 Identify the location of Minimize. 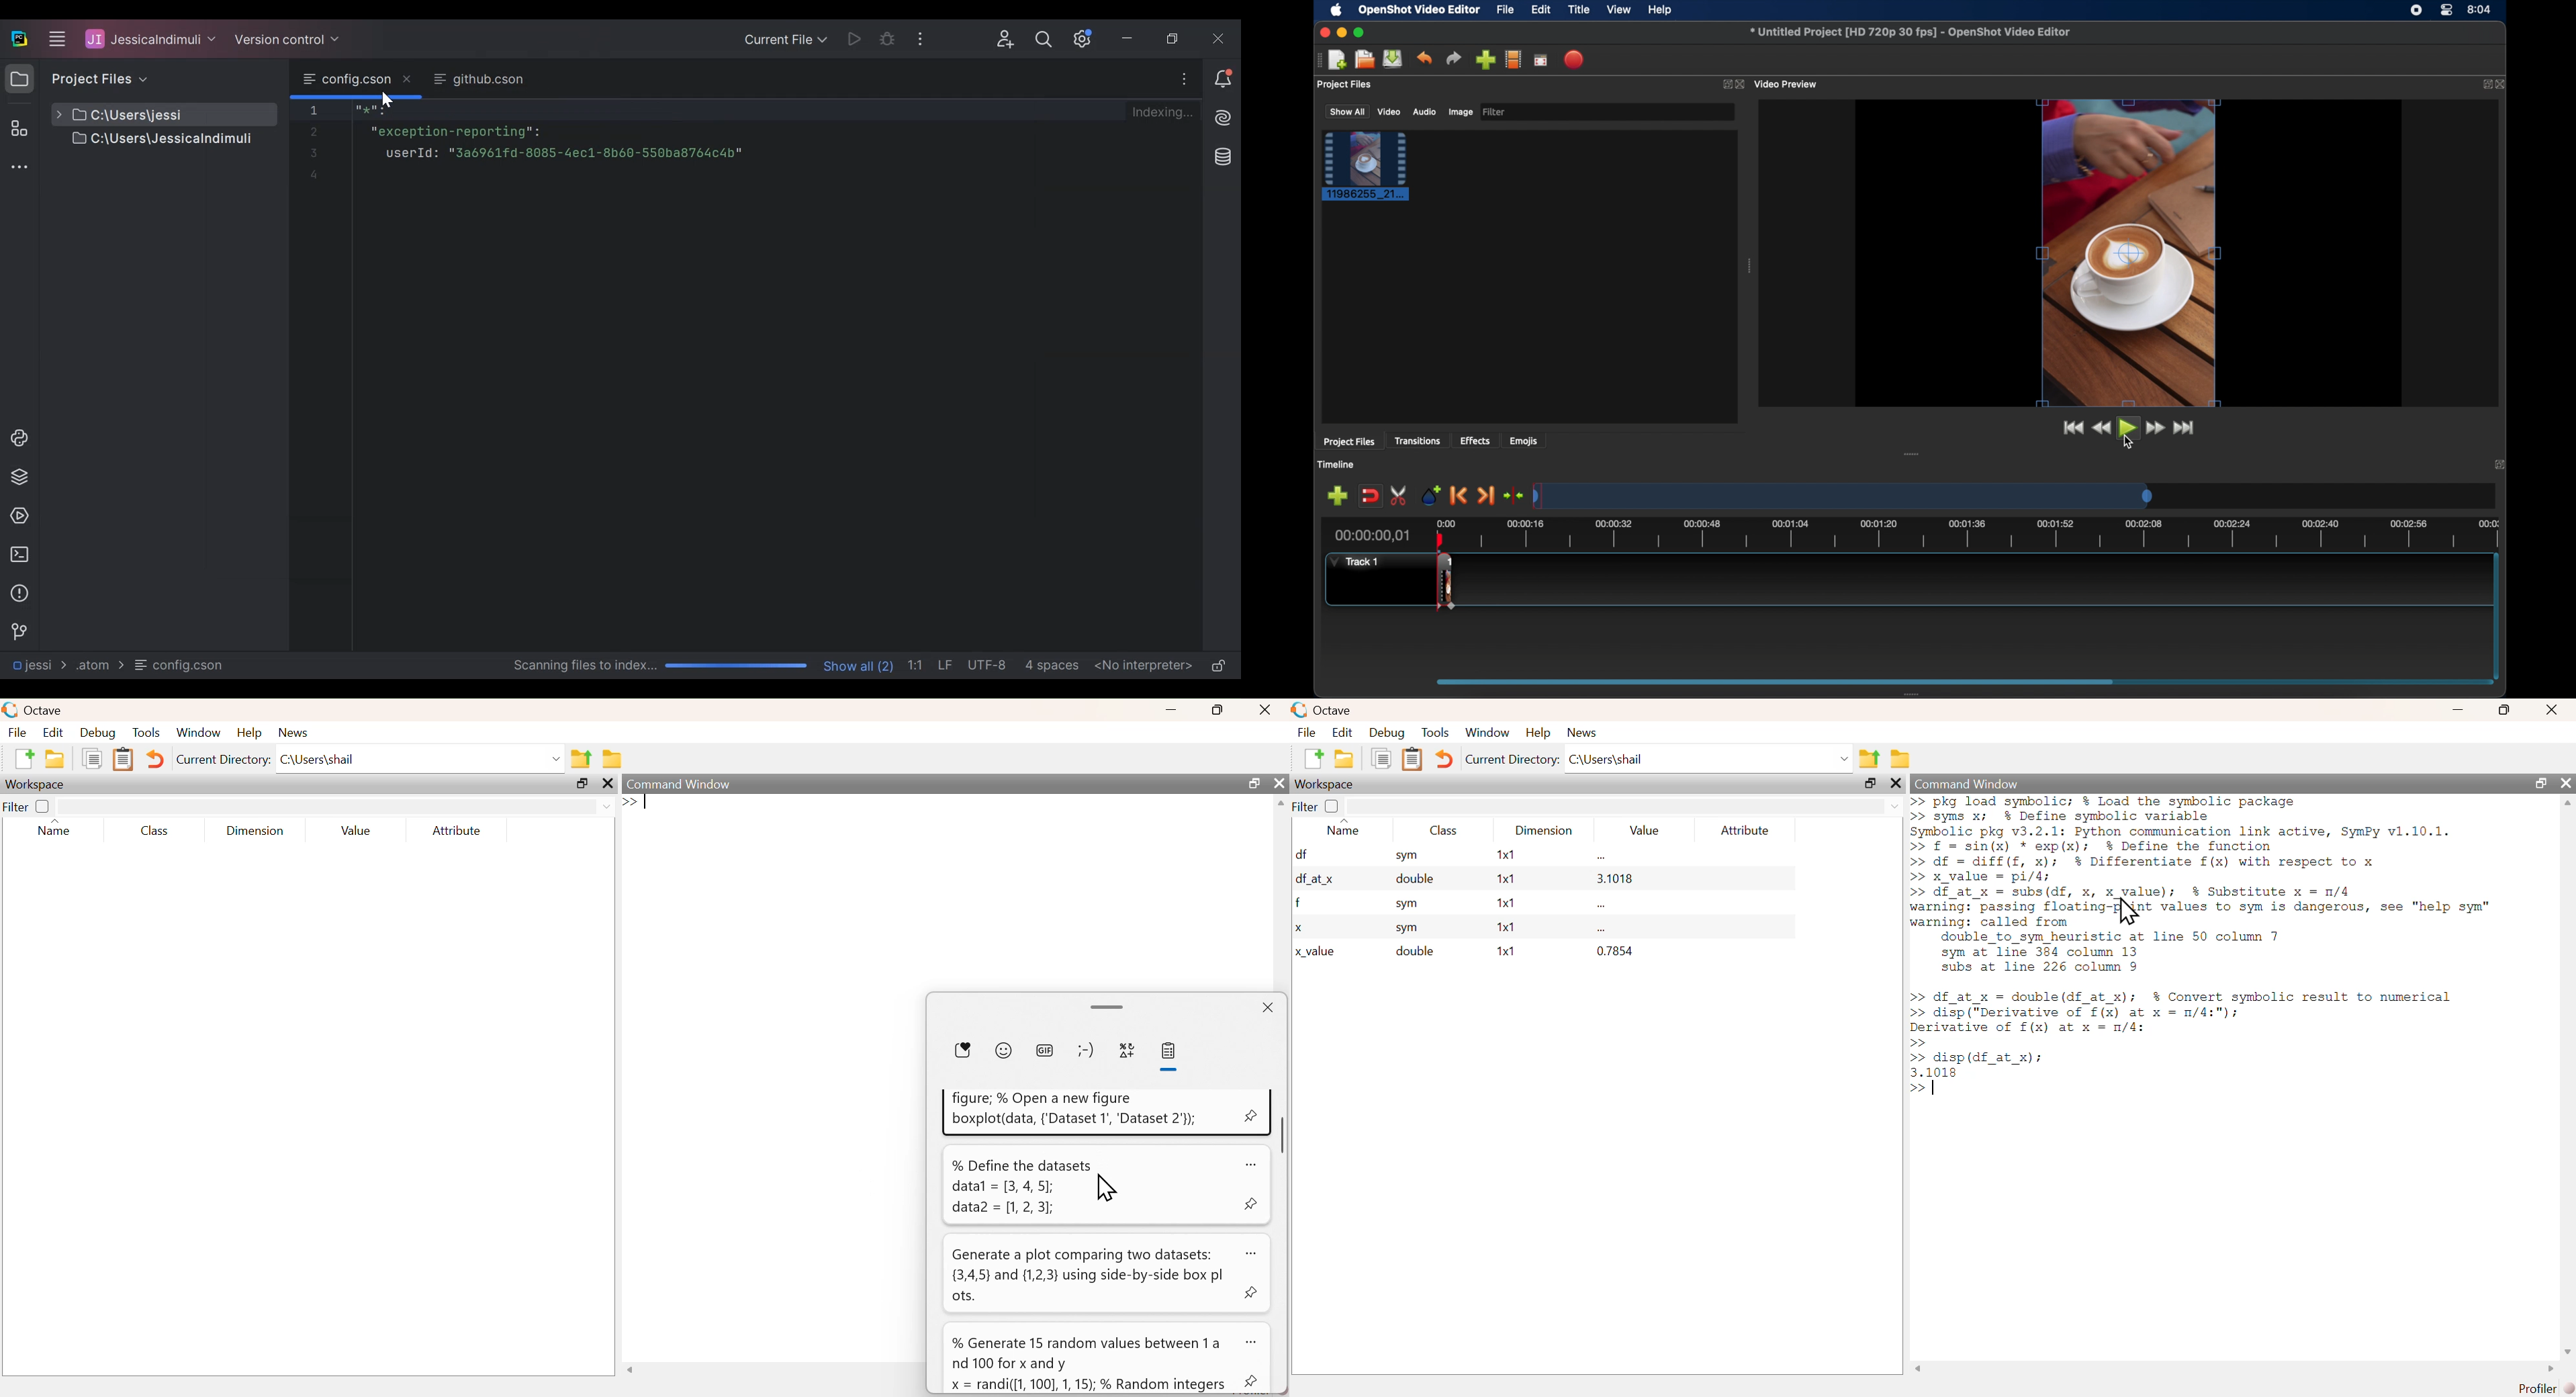
(1134, 38).